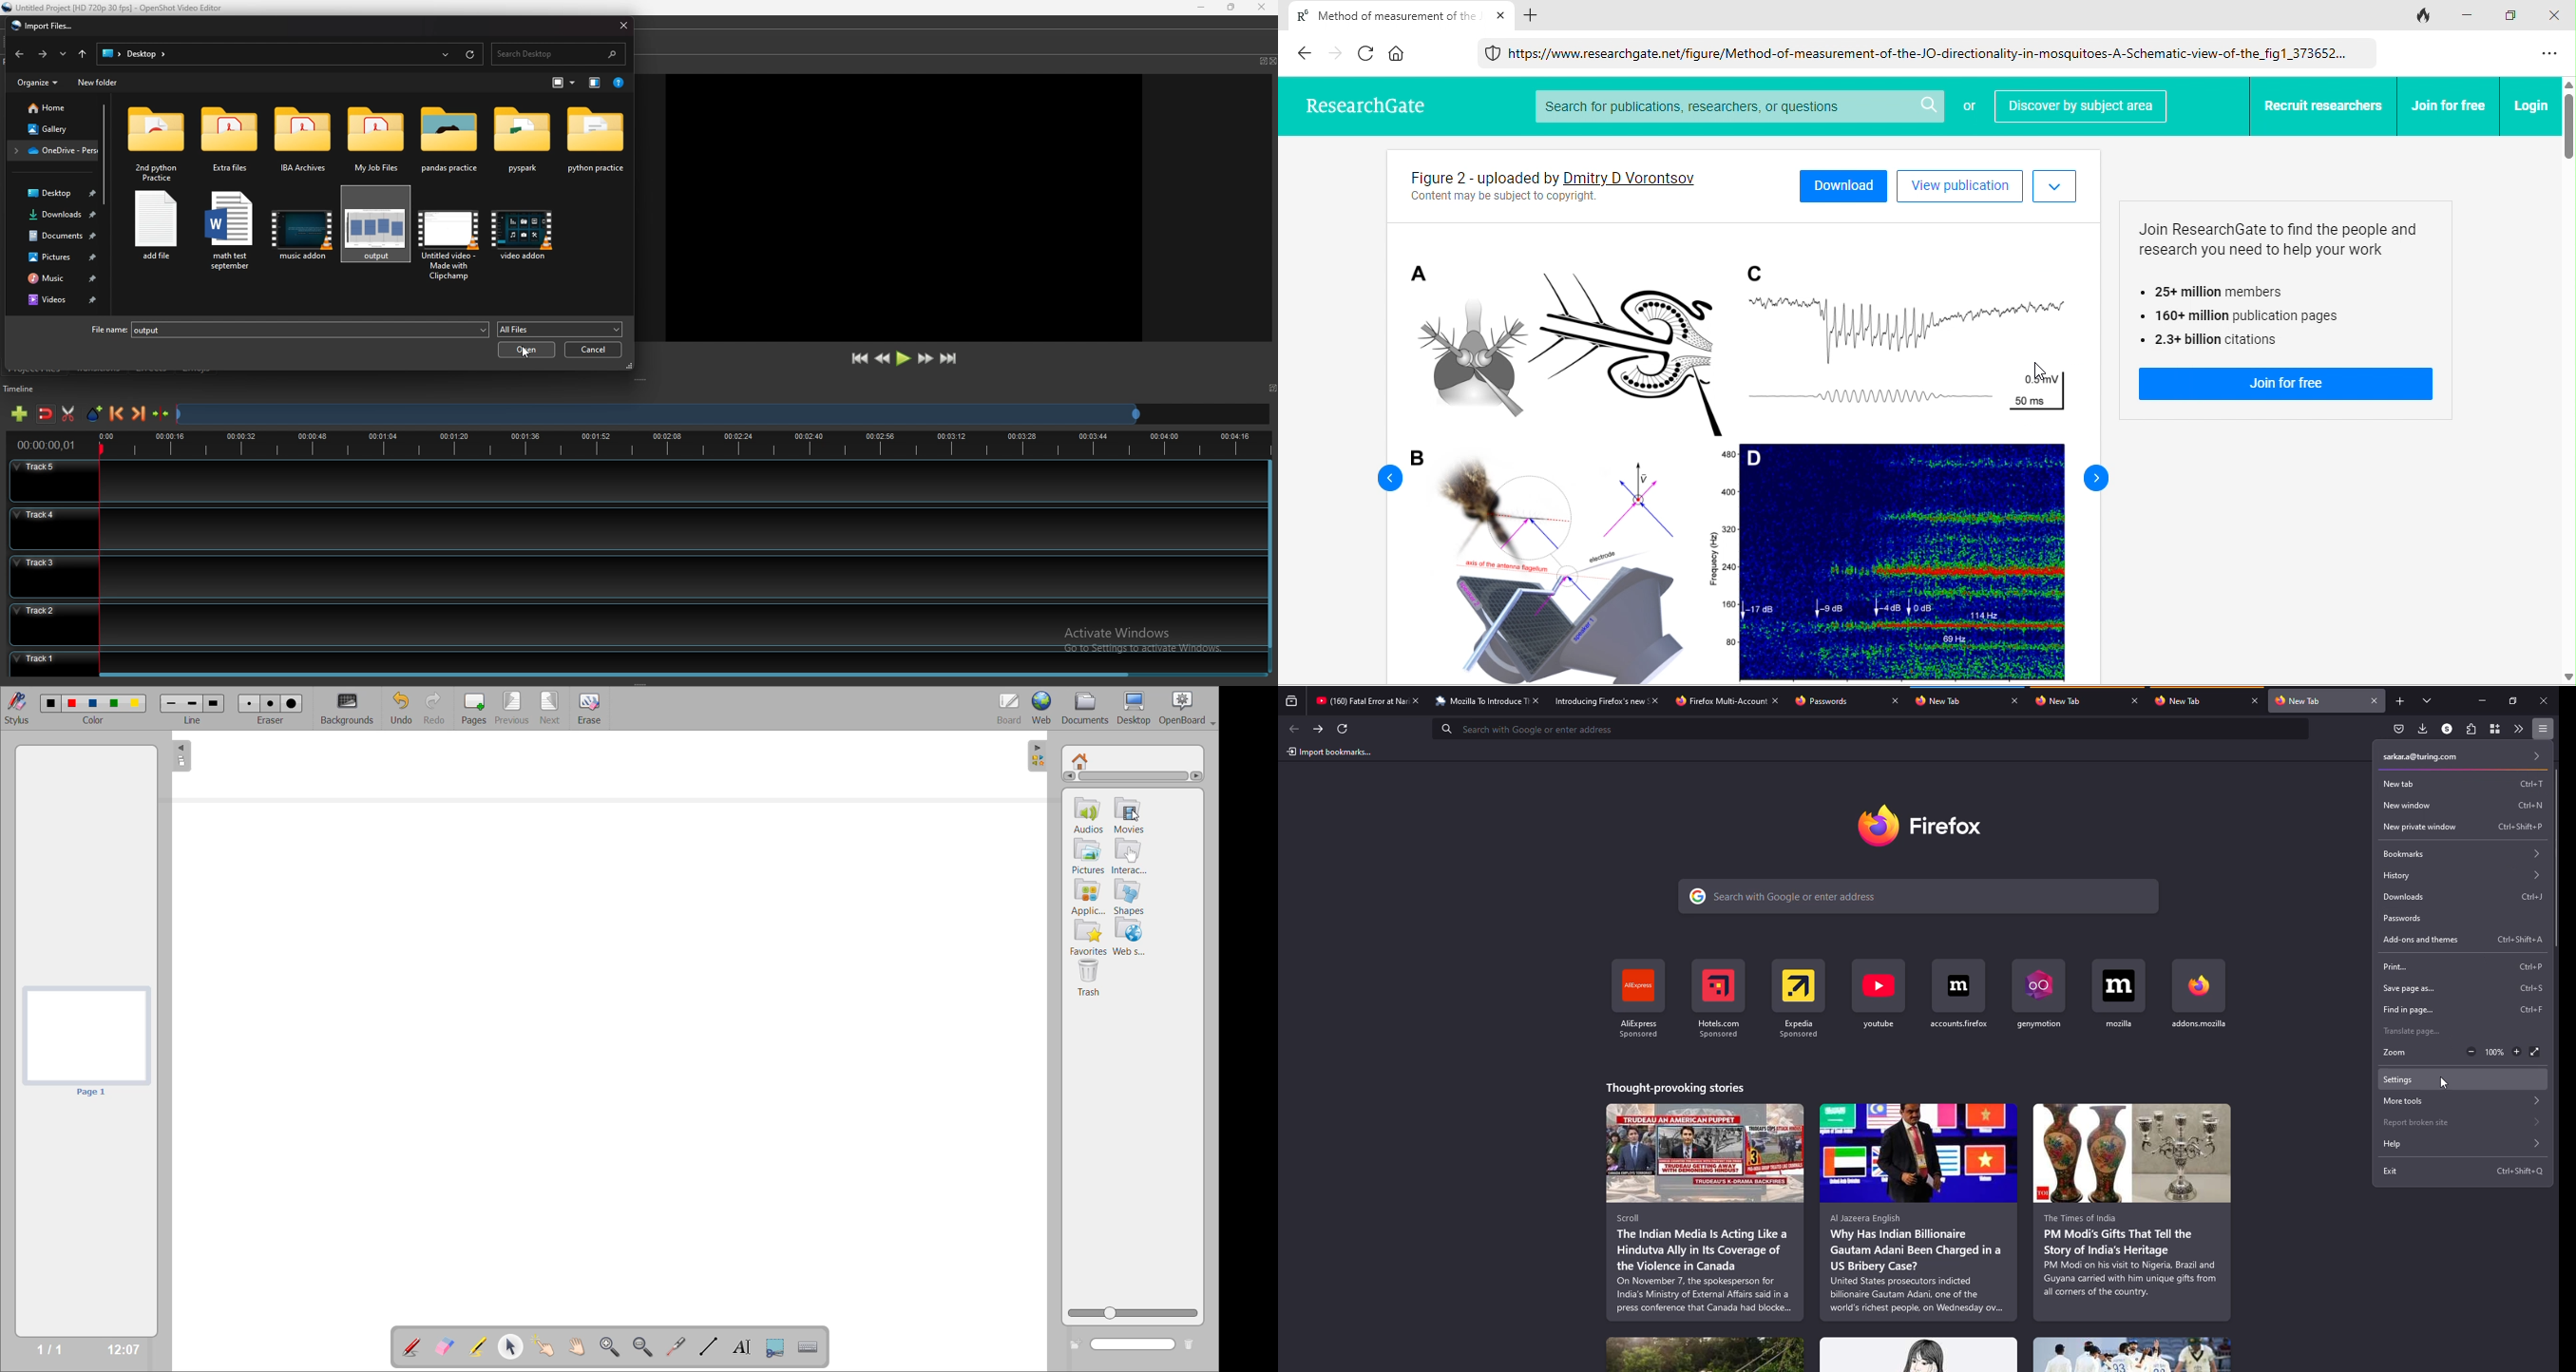  What do you see at coordinates (2080, 107) in the screenshot?
I see `discover by subject area` at bounding box center [2080, 107].